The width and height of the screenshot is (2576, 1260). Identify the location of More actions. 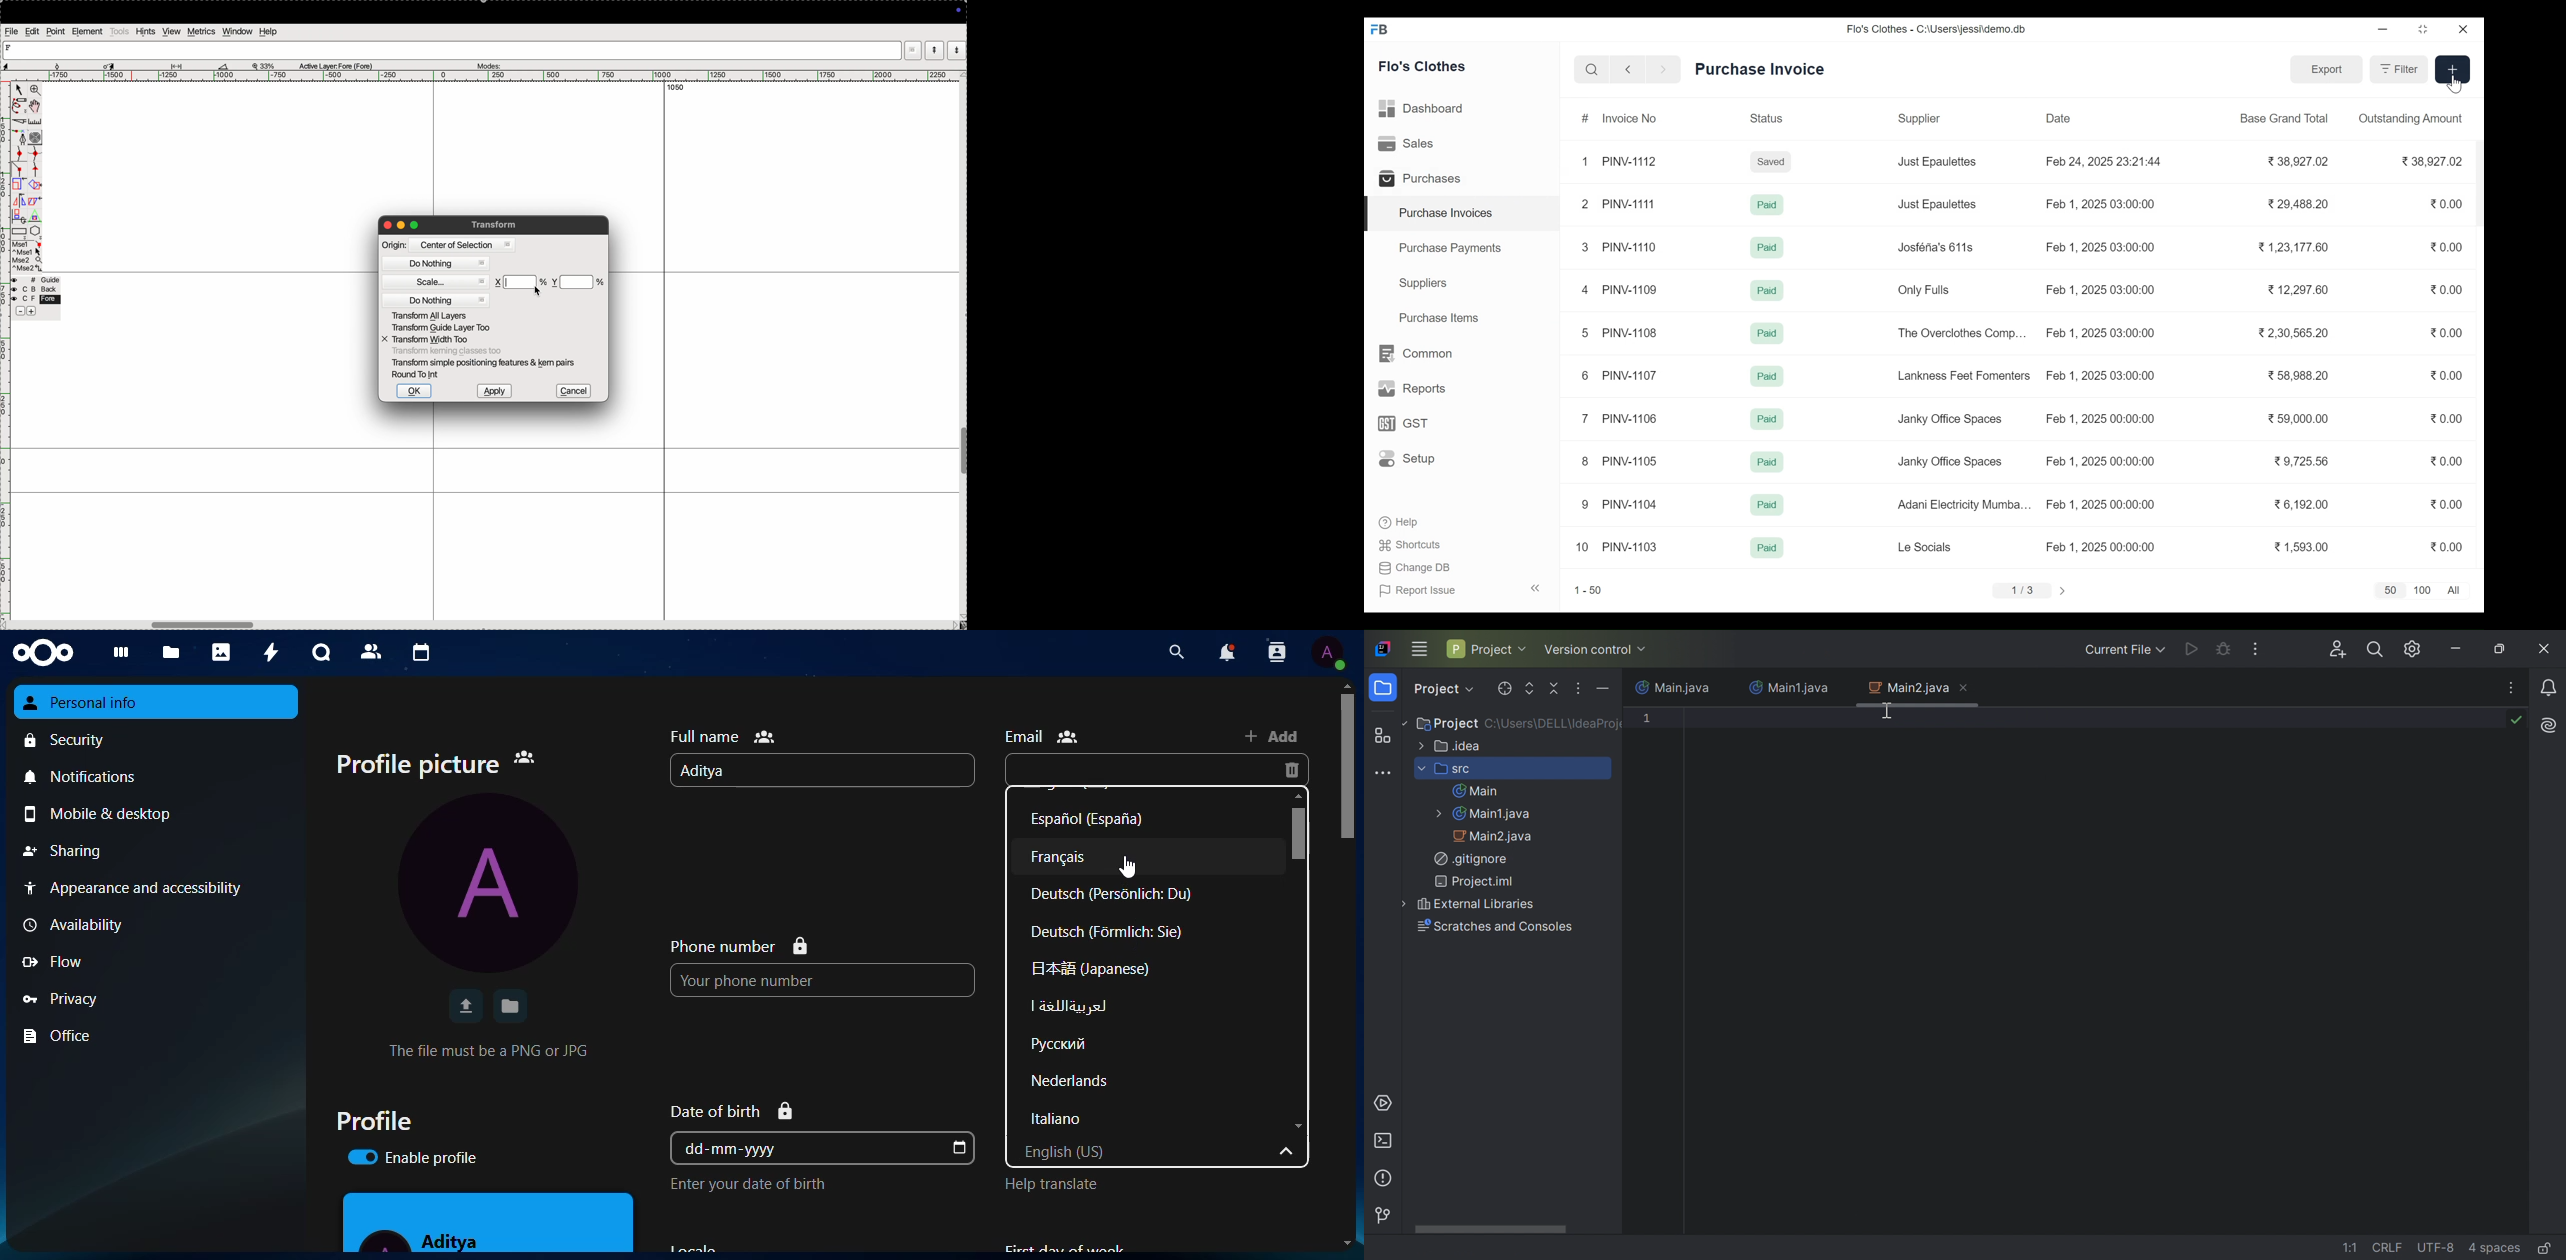
(2256, 649).